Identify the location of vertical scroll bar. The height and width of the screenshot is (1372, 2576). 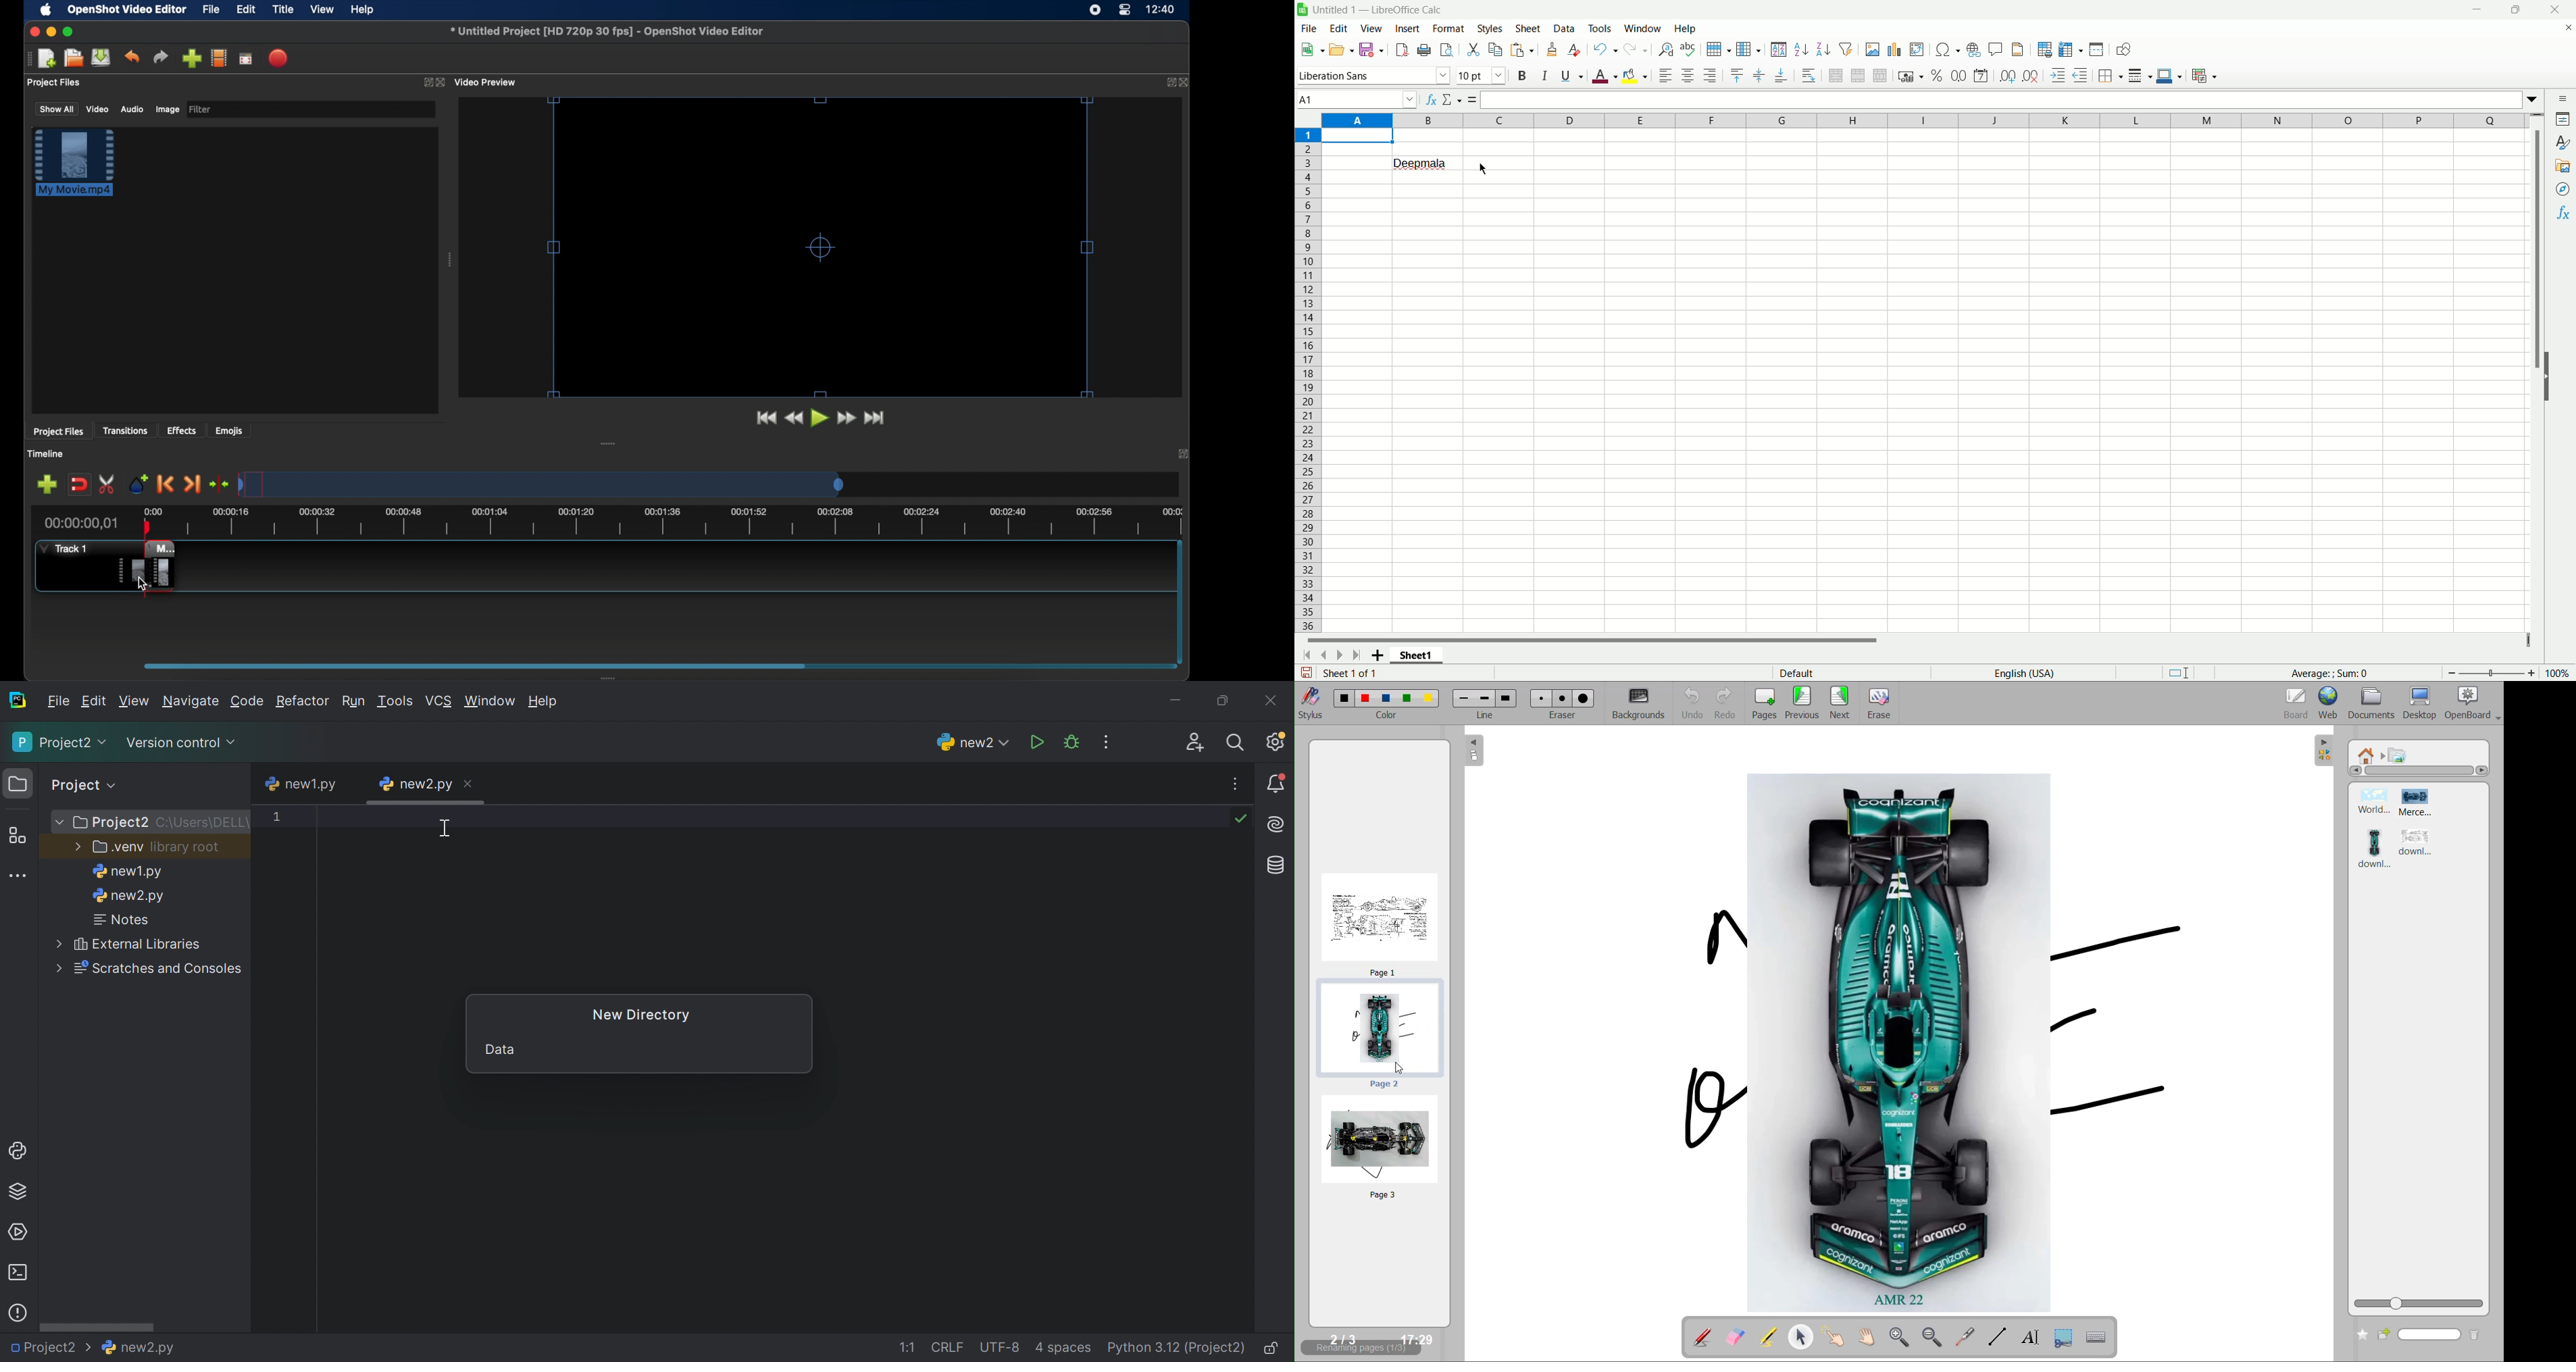
(2540, 372).